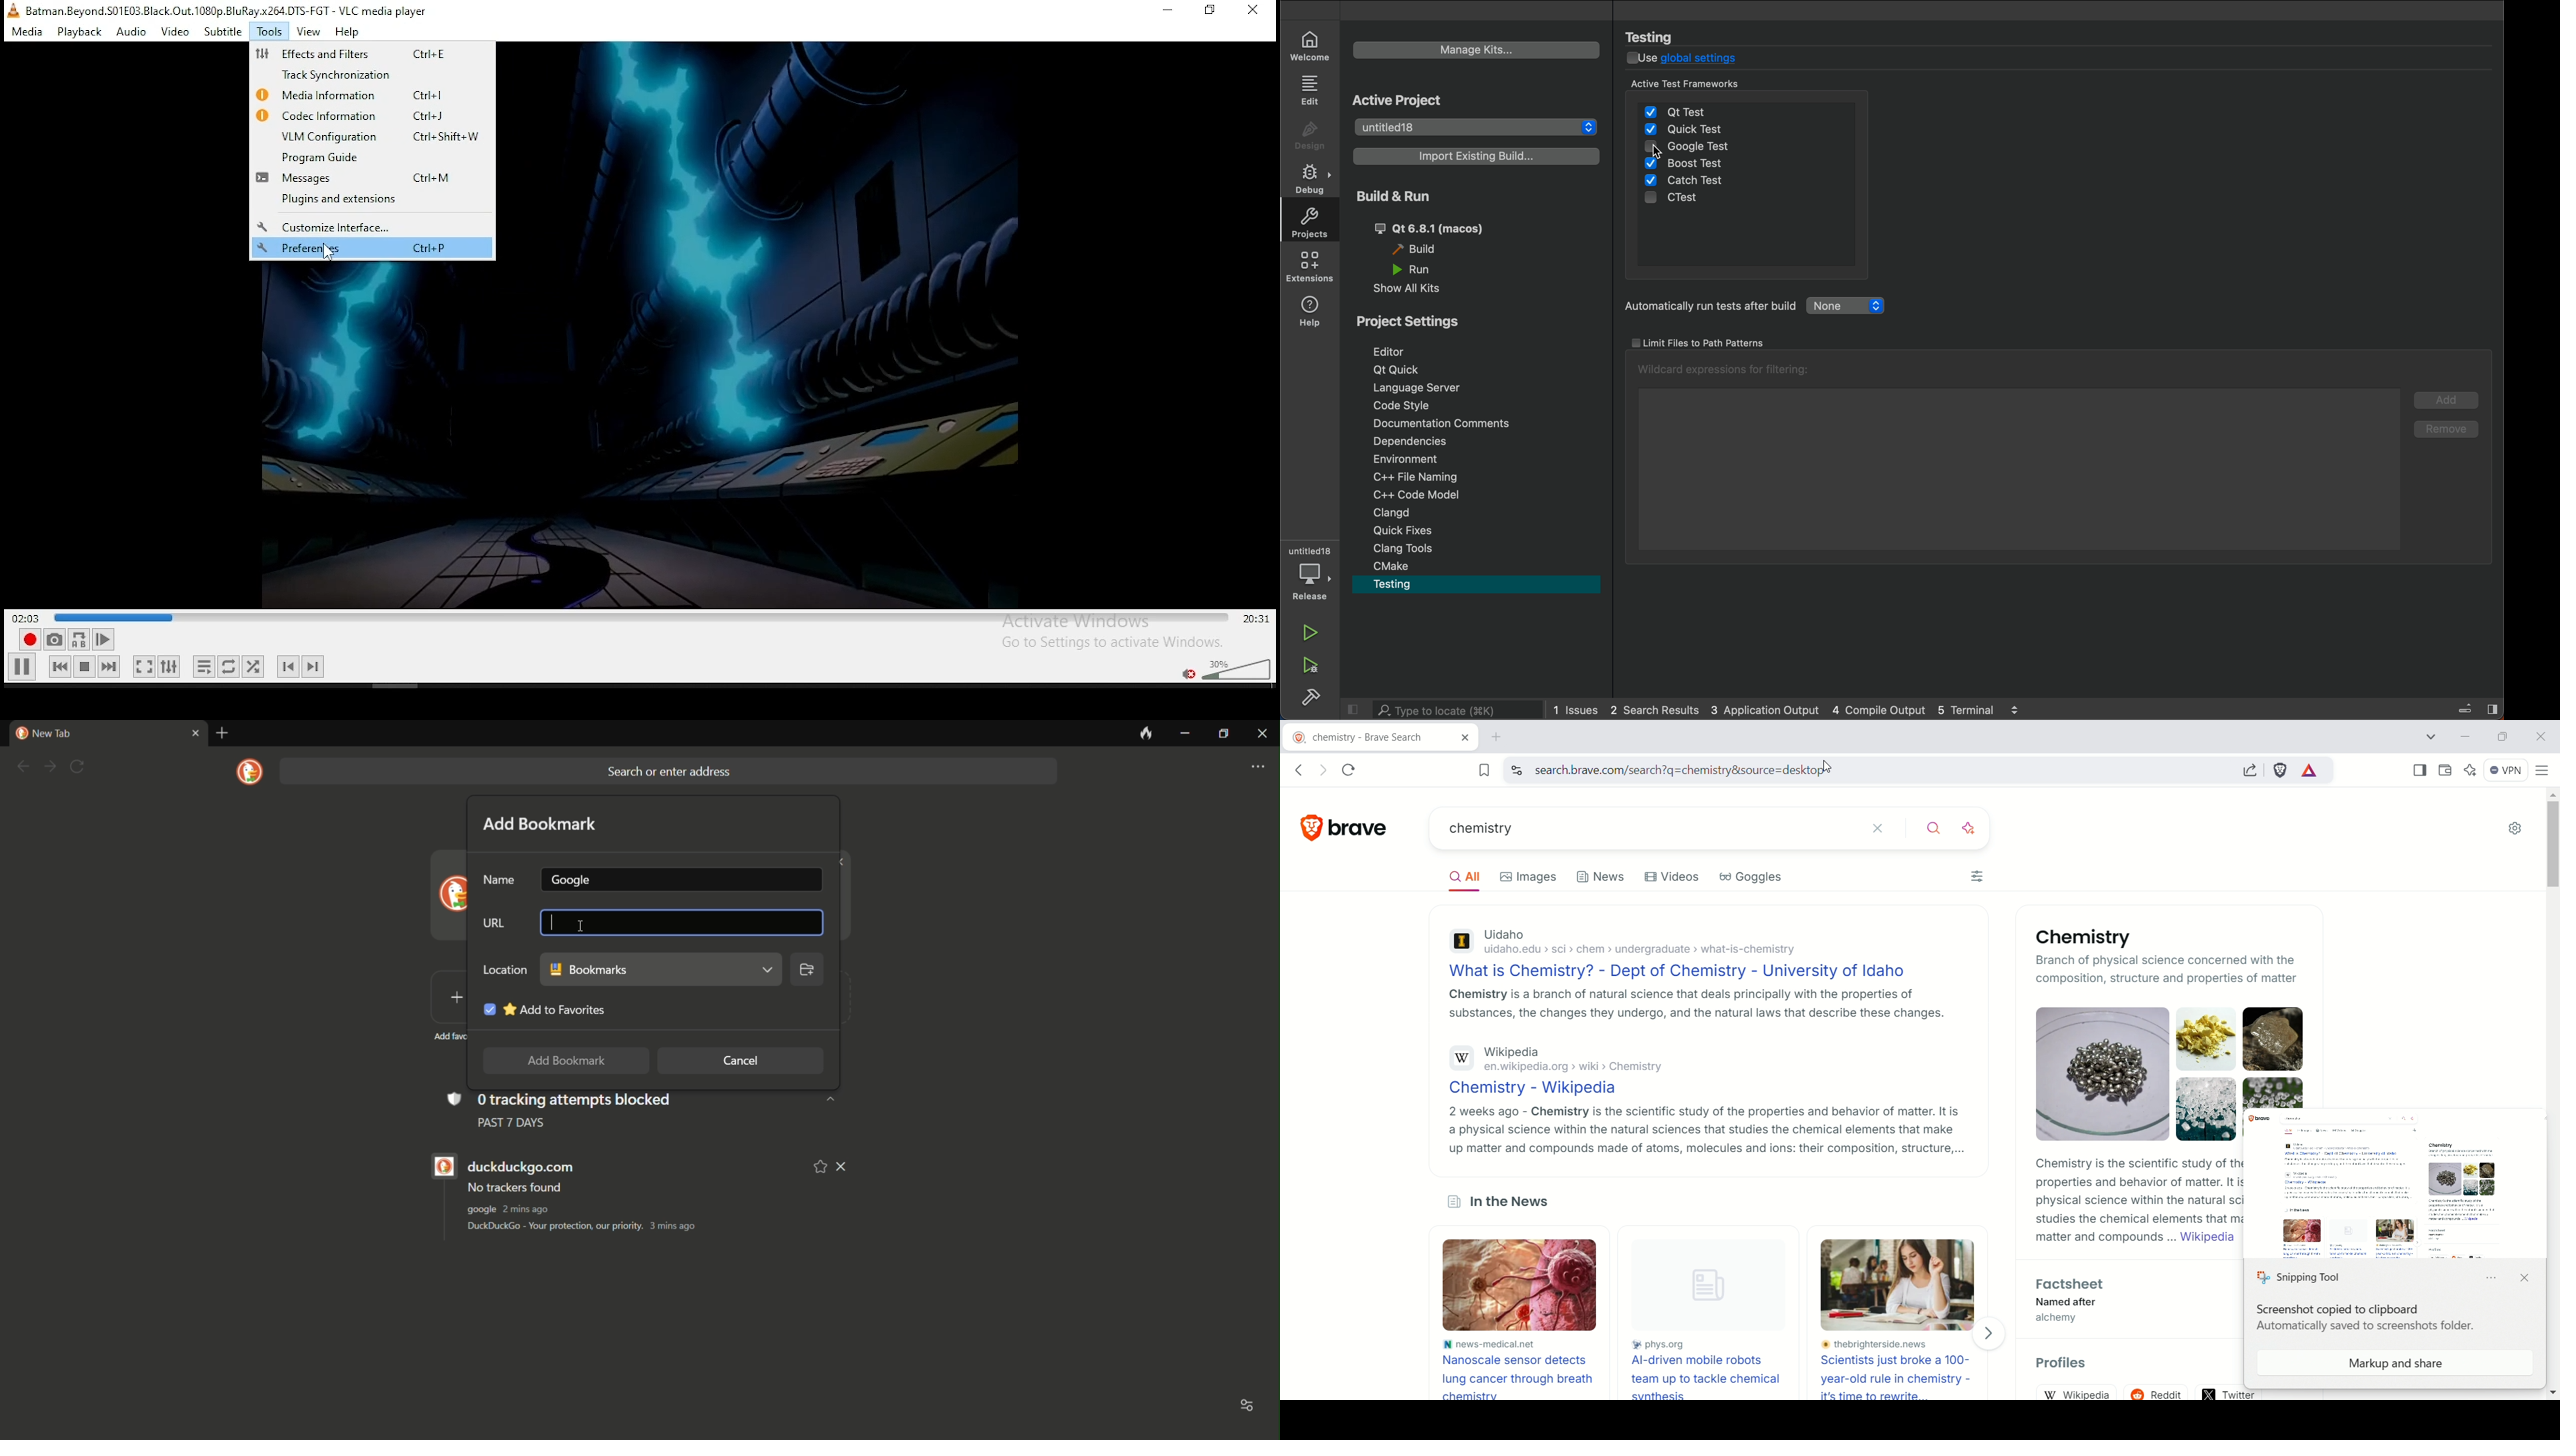 The width and height of the screenshot is (2576, 1456). What do you see at coordinates (309, 31) in the screenshot?
I see `view` at bounding box center [309, 31].